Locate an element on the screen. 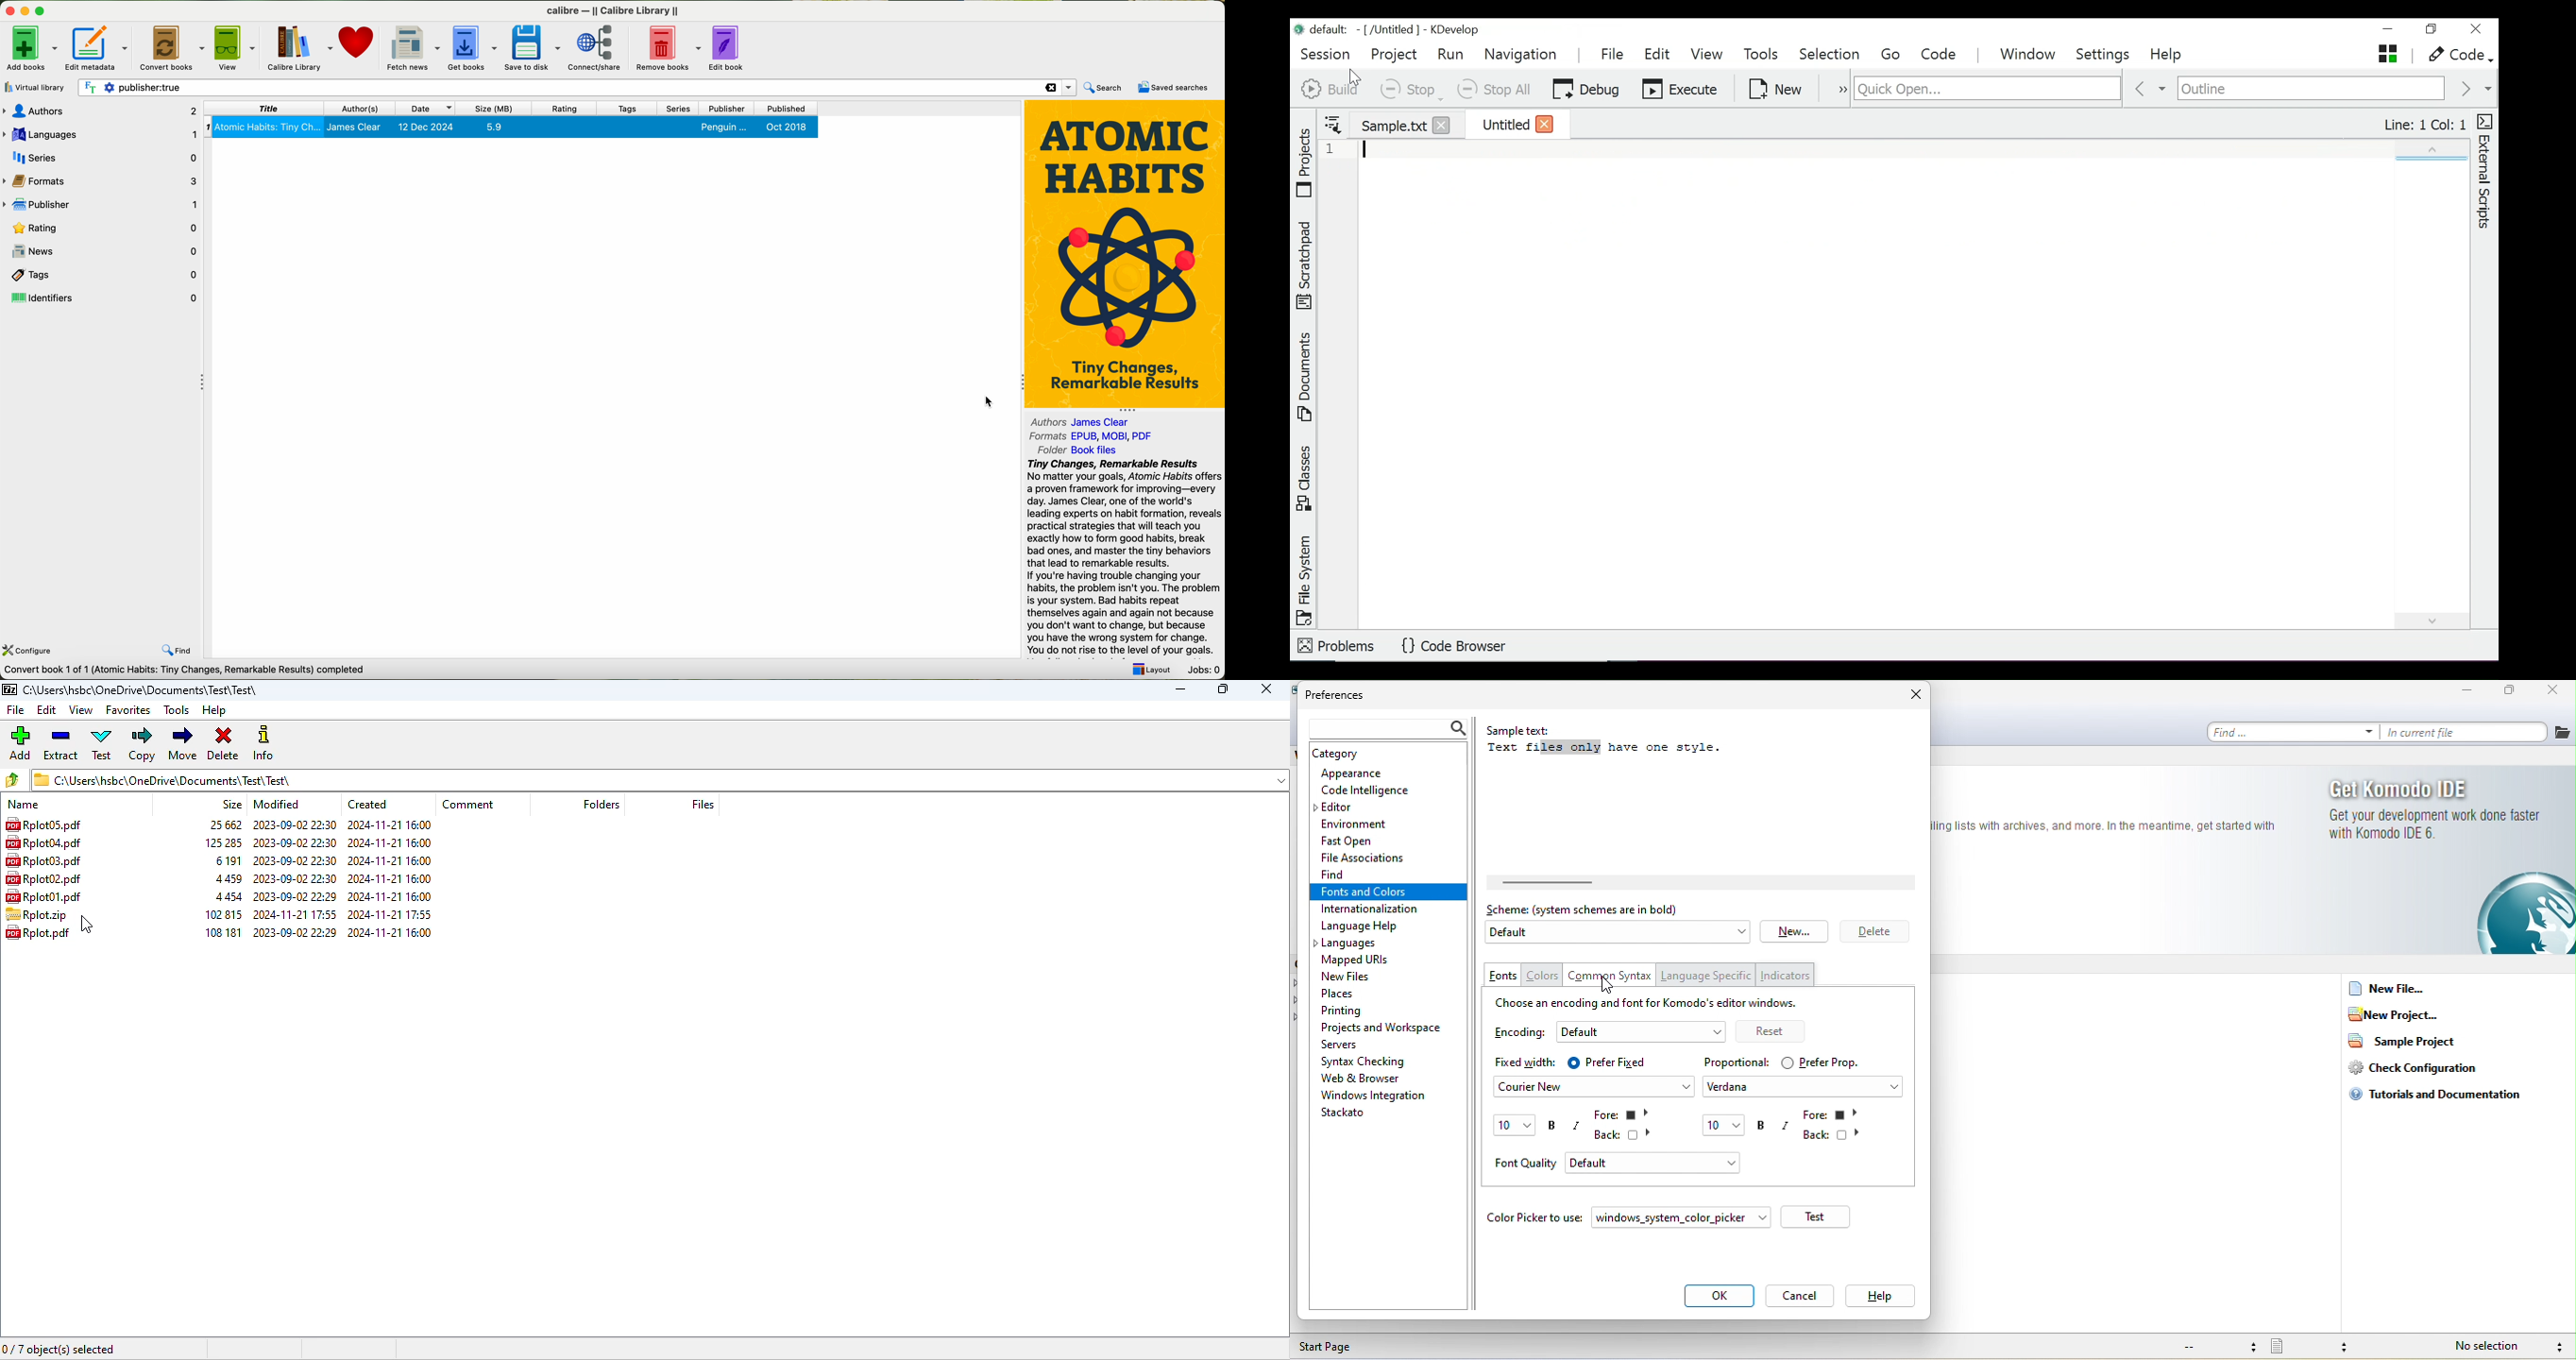  2023-09-02 22:30 is located at coordinates (296, 825).